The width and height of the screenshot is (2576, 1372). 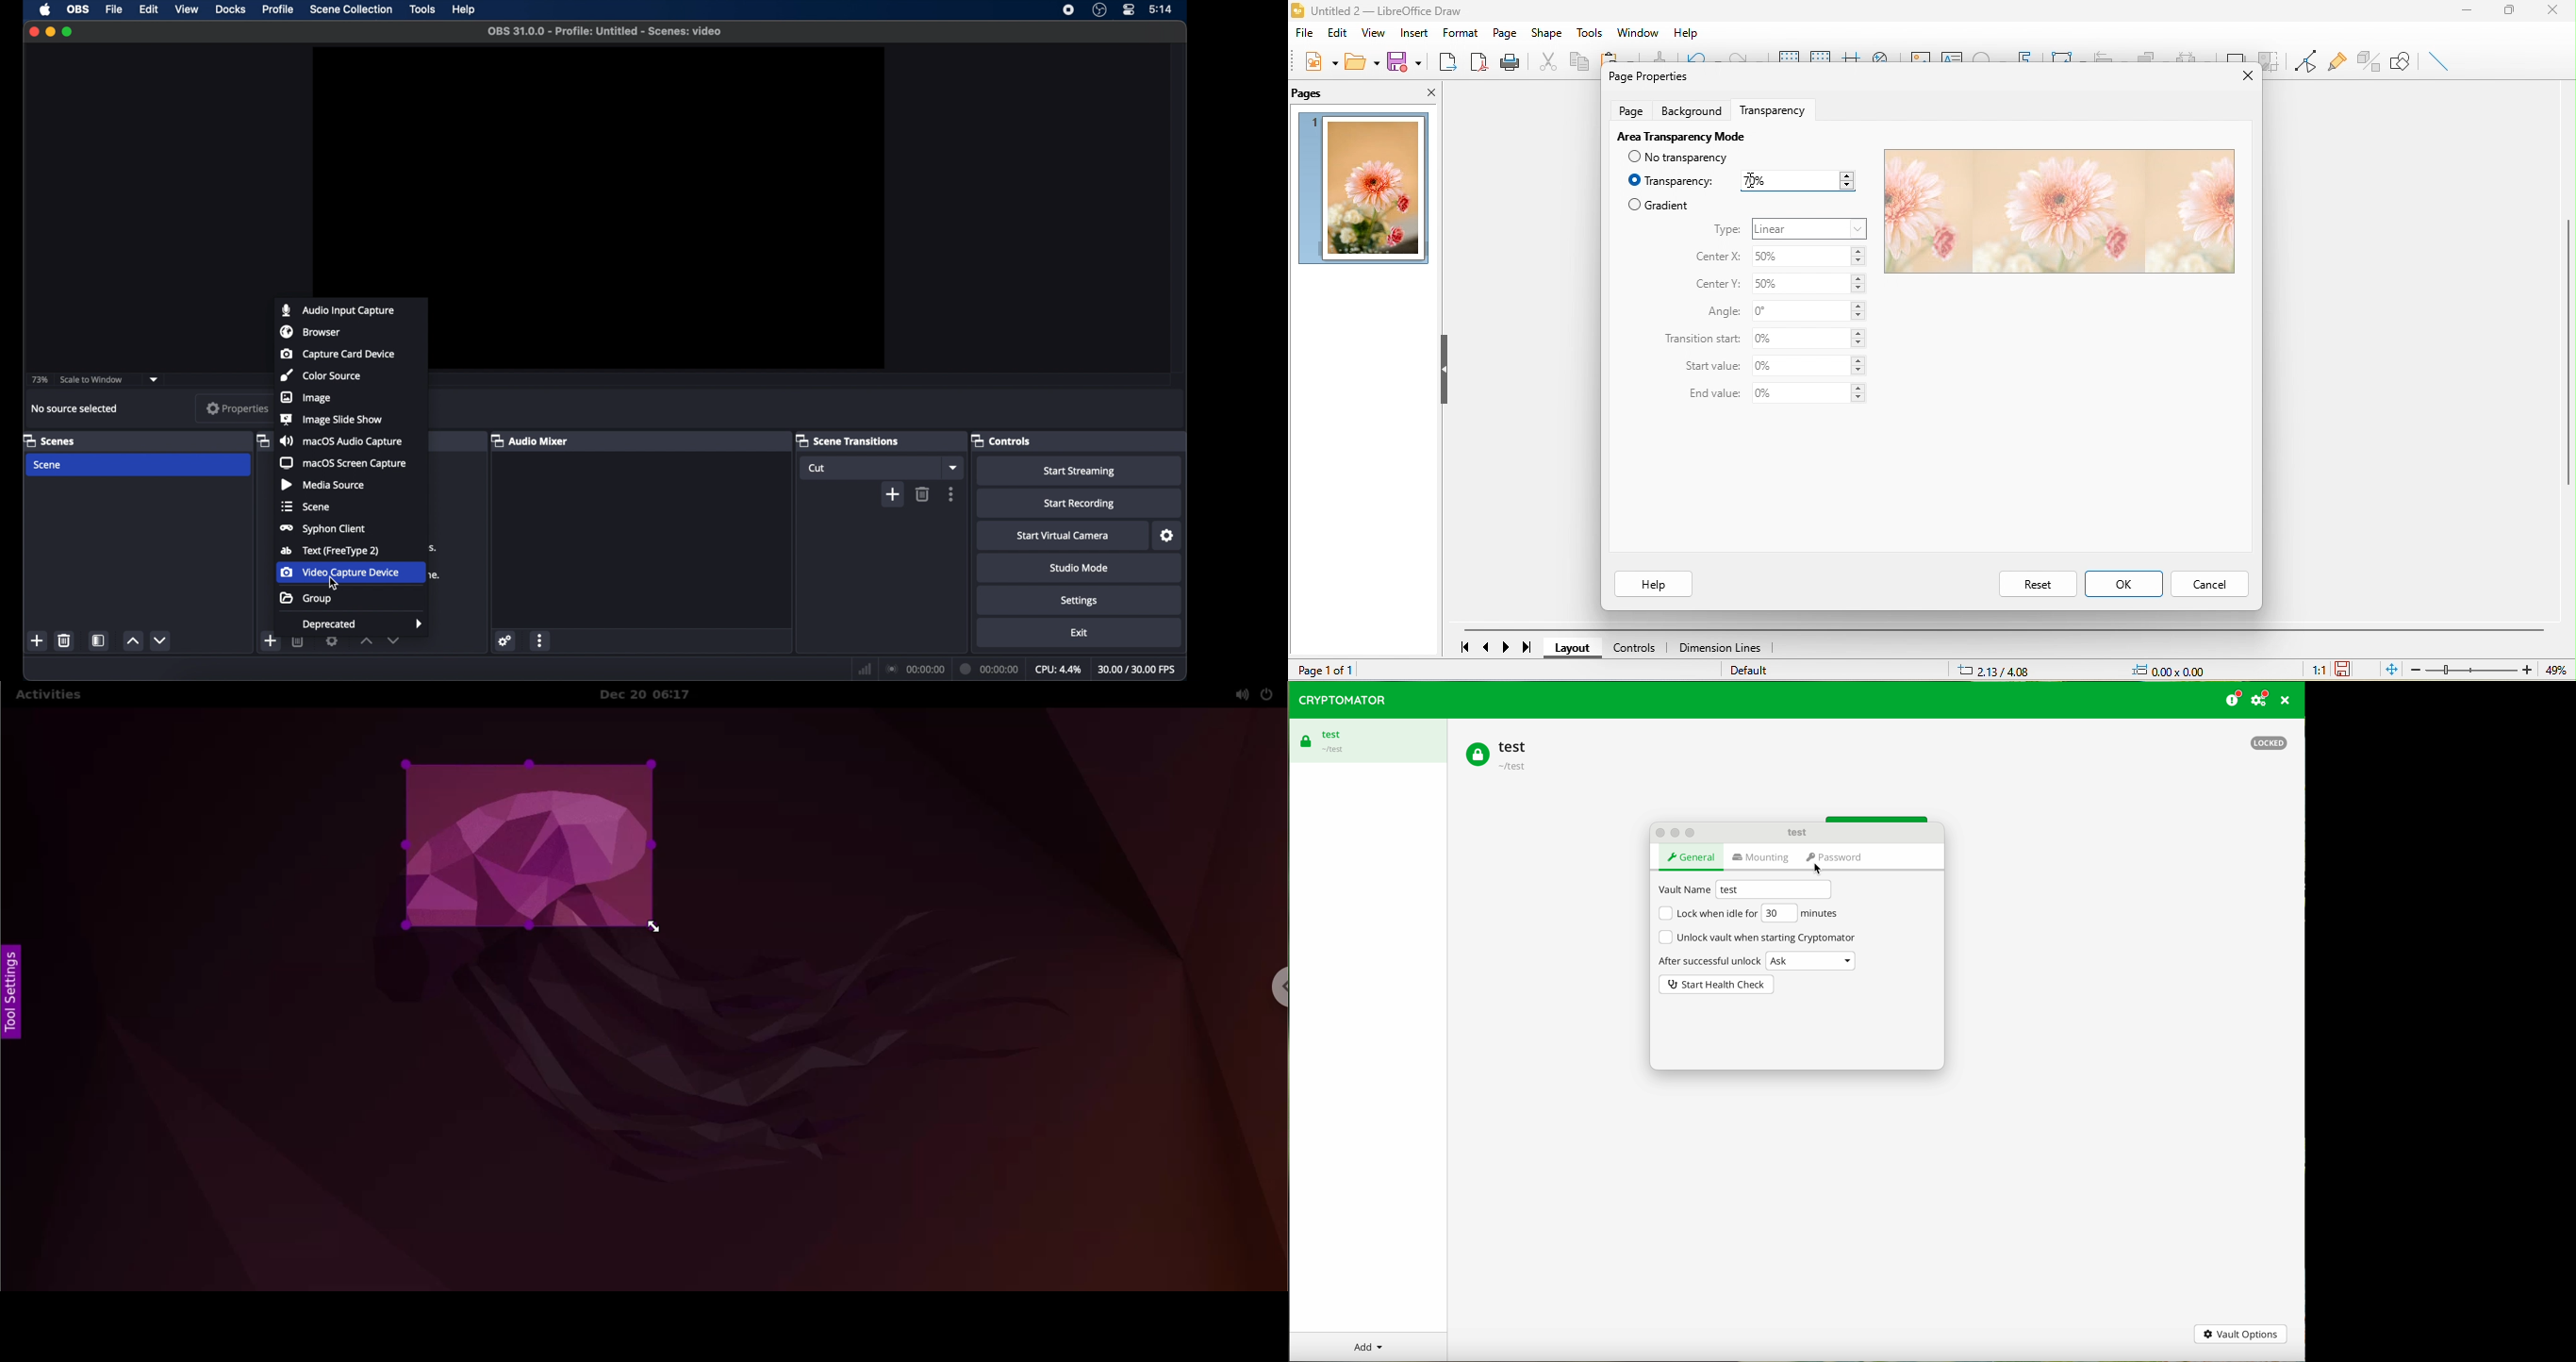 What do you see at coordinates (365, 643) in the screenshot?
I see `increment` at bounding box center [365, 643].